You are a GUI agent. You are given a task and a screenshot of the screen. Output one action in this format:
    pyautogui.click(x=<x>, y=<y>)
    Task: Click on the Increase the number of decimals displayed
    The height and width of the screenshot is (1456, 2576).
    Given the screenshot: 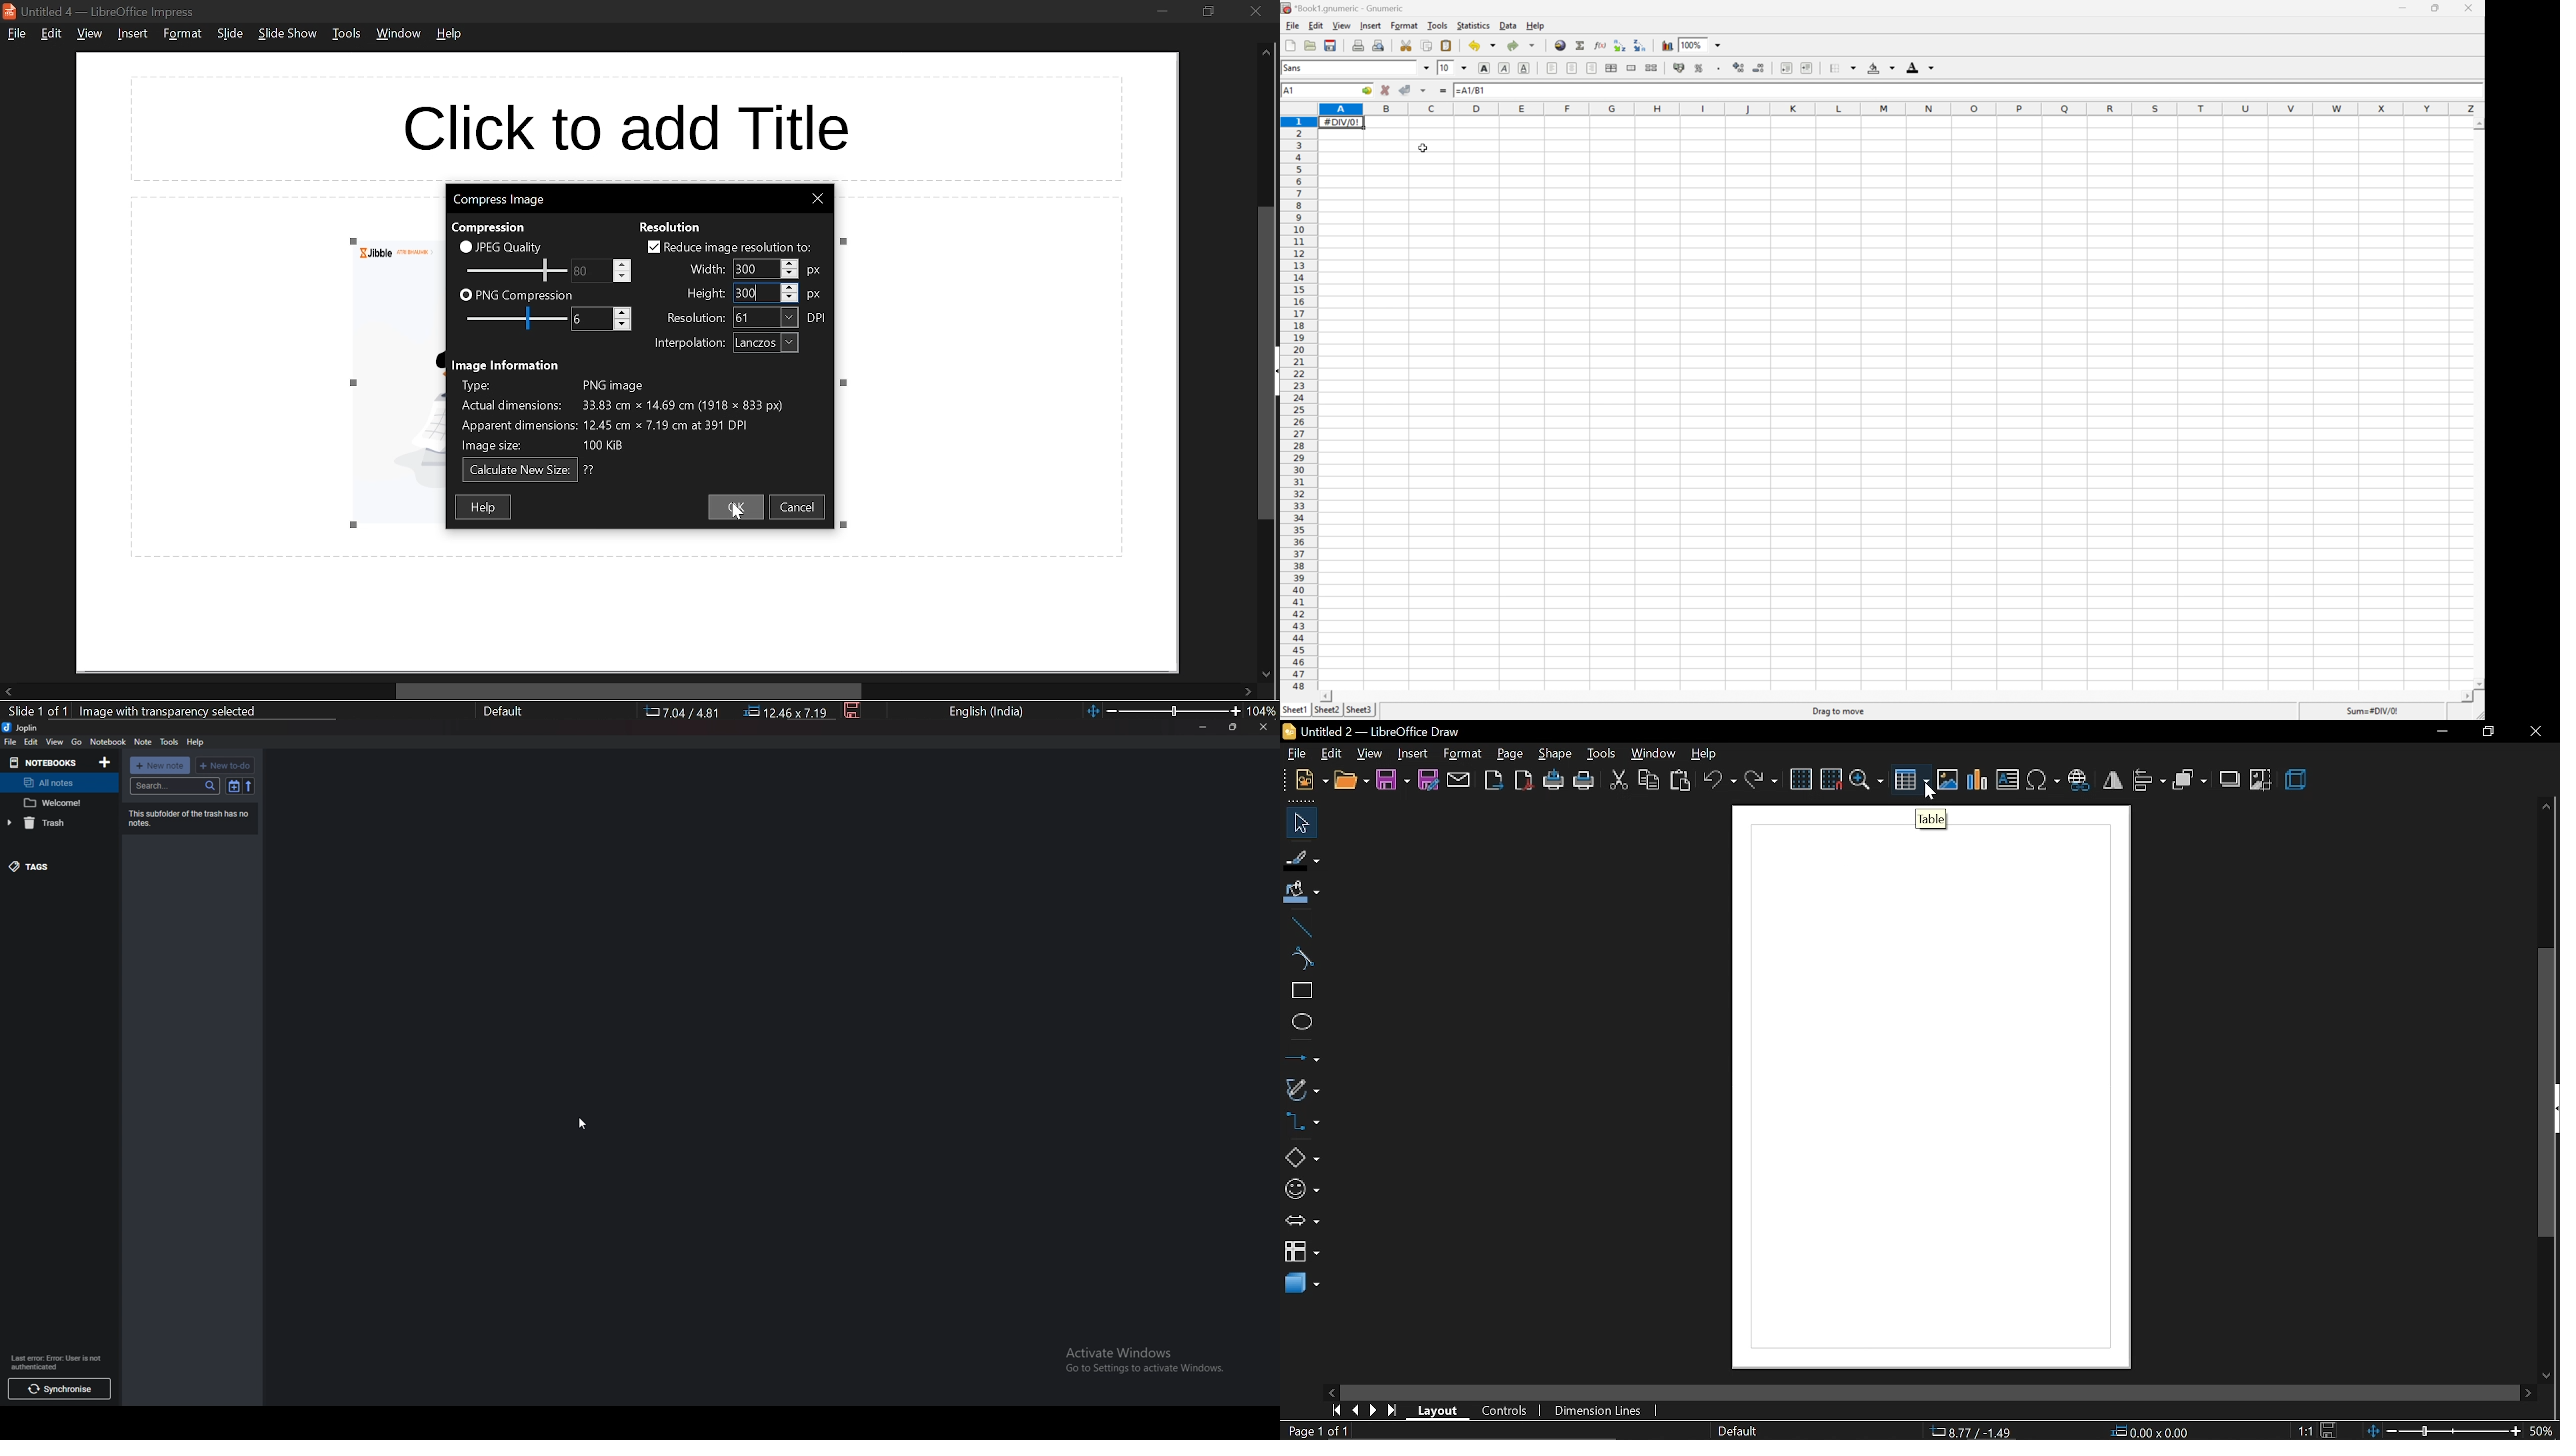 What is the action you would take?
    pyautogui.click(x=1739, y=68)
    